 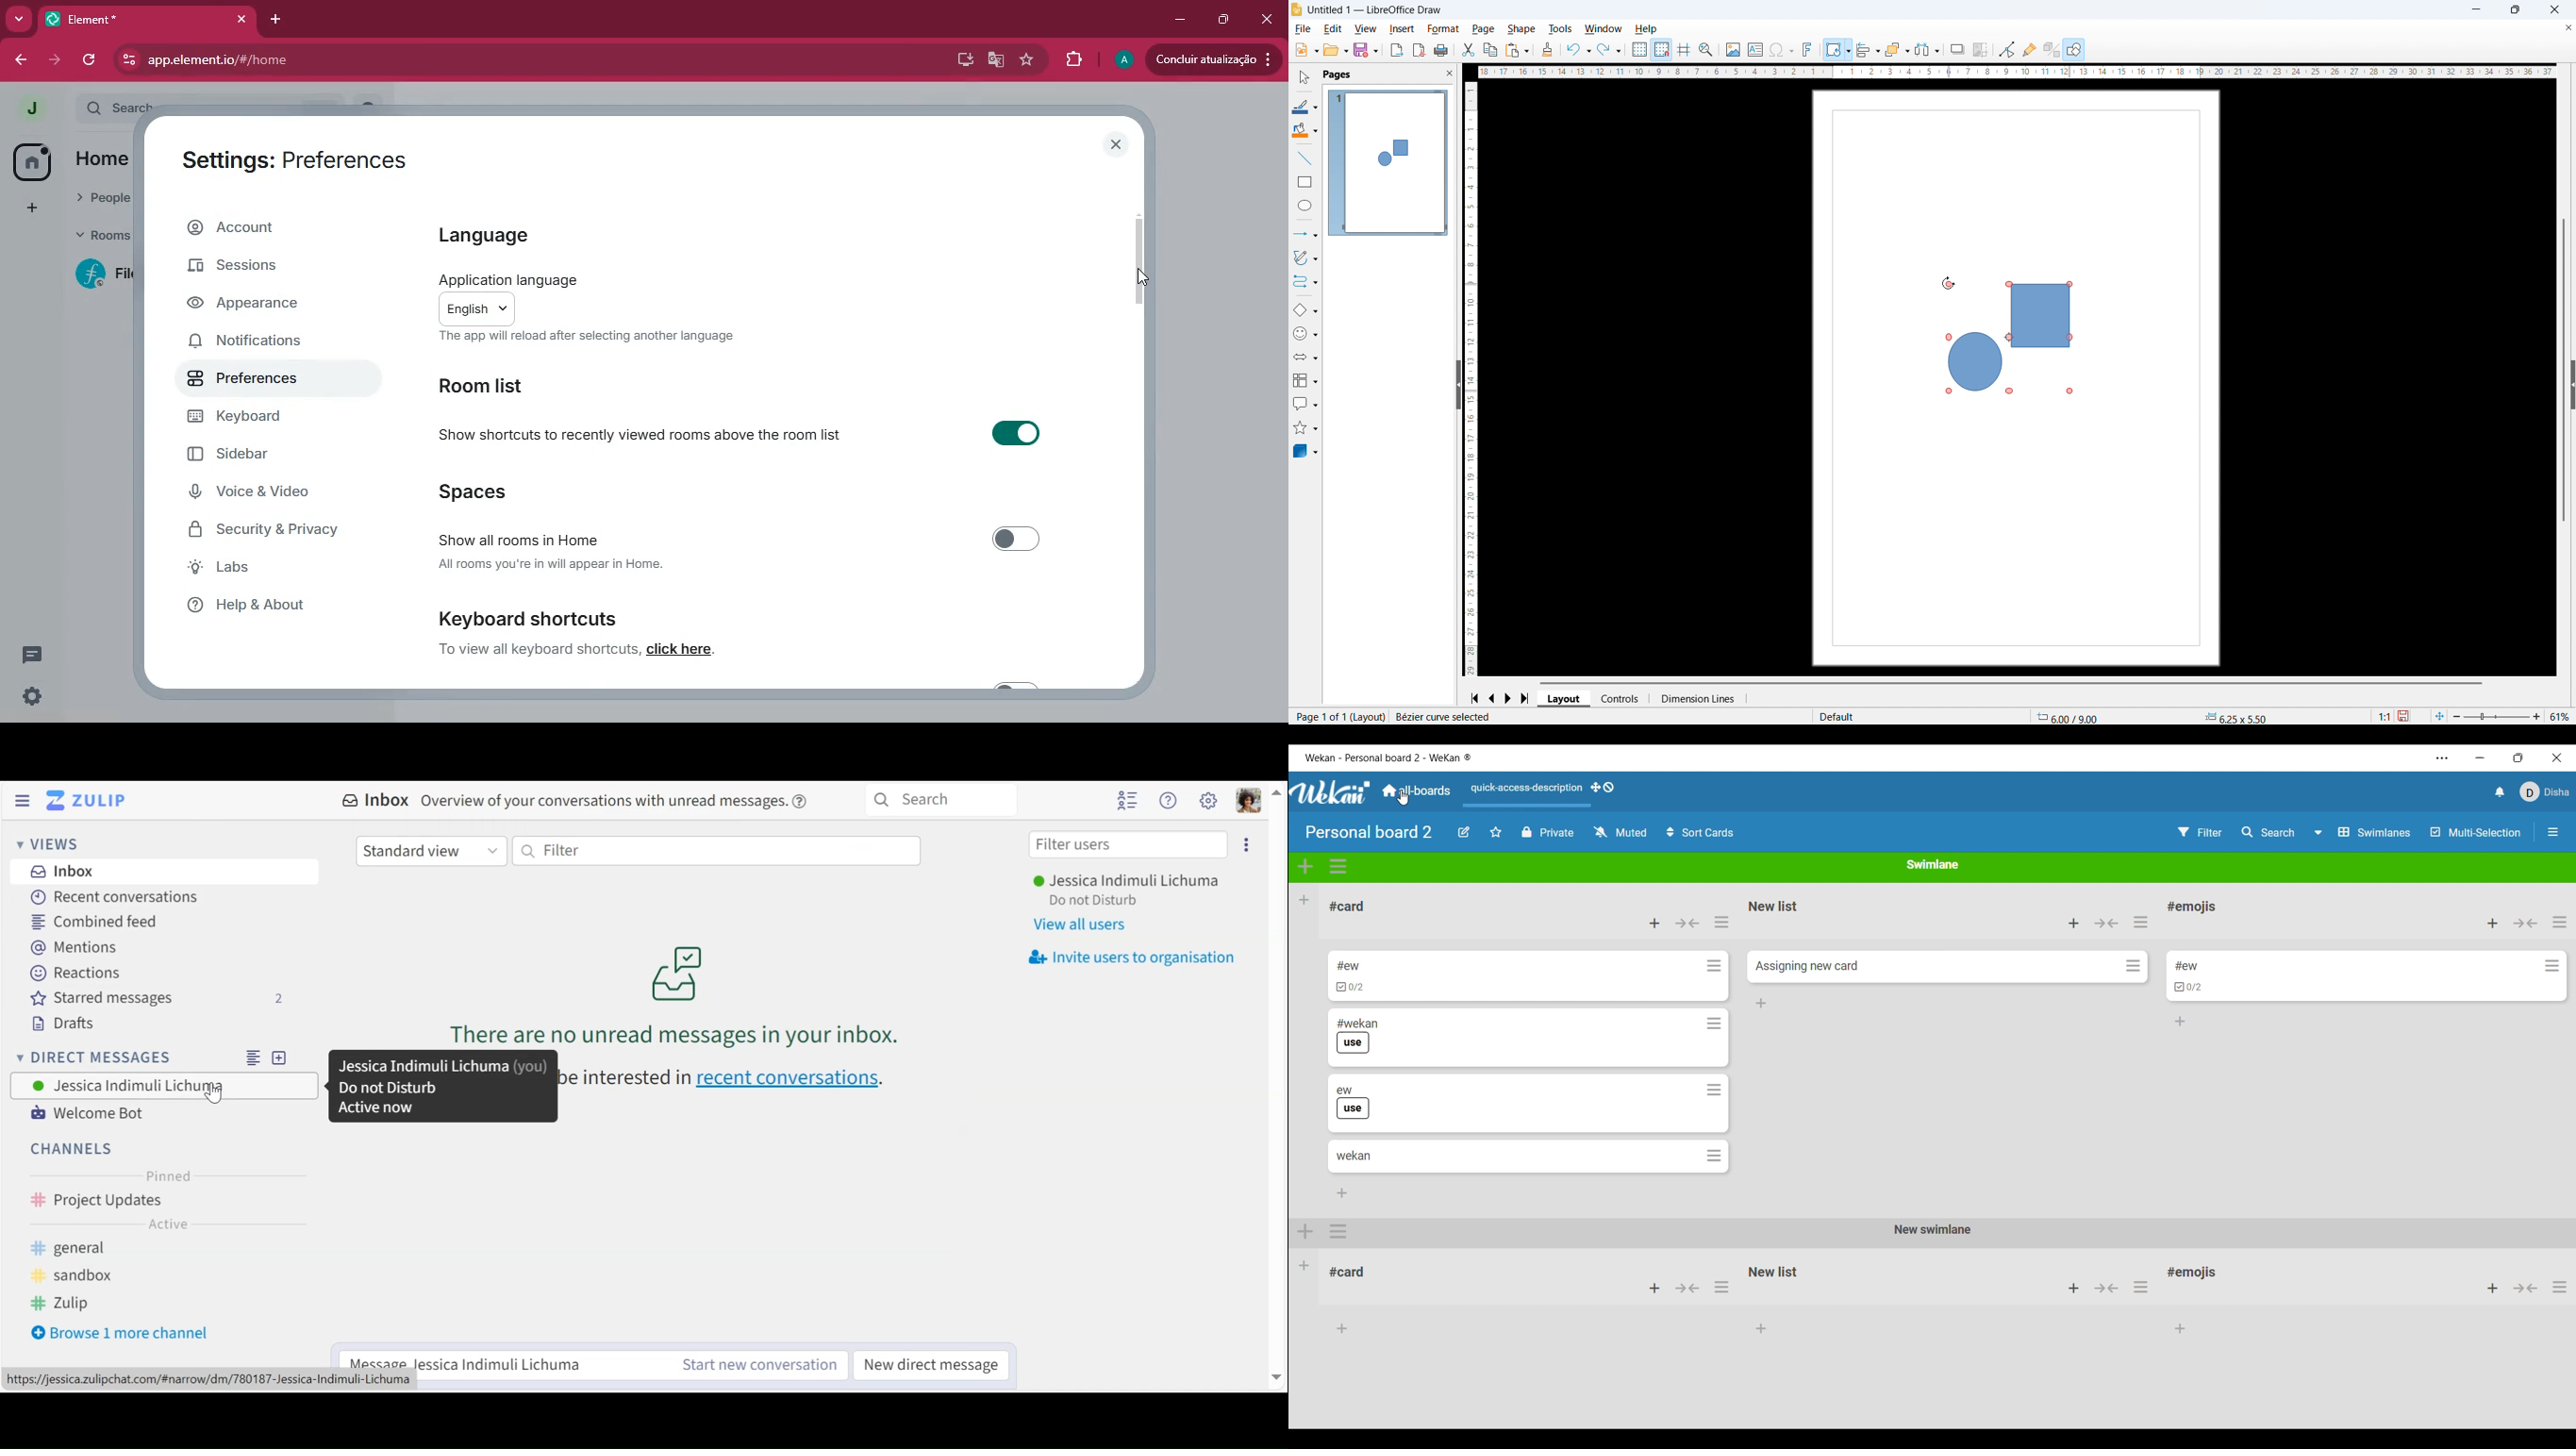 What do you see at coordinates (1306, 258) in the screenshot?
I see `Curves and polygons ` at bounding box center [1306, 258].